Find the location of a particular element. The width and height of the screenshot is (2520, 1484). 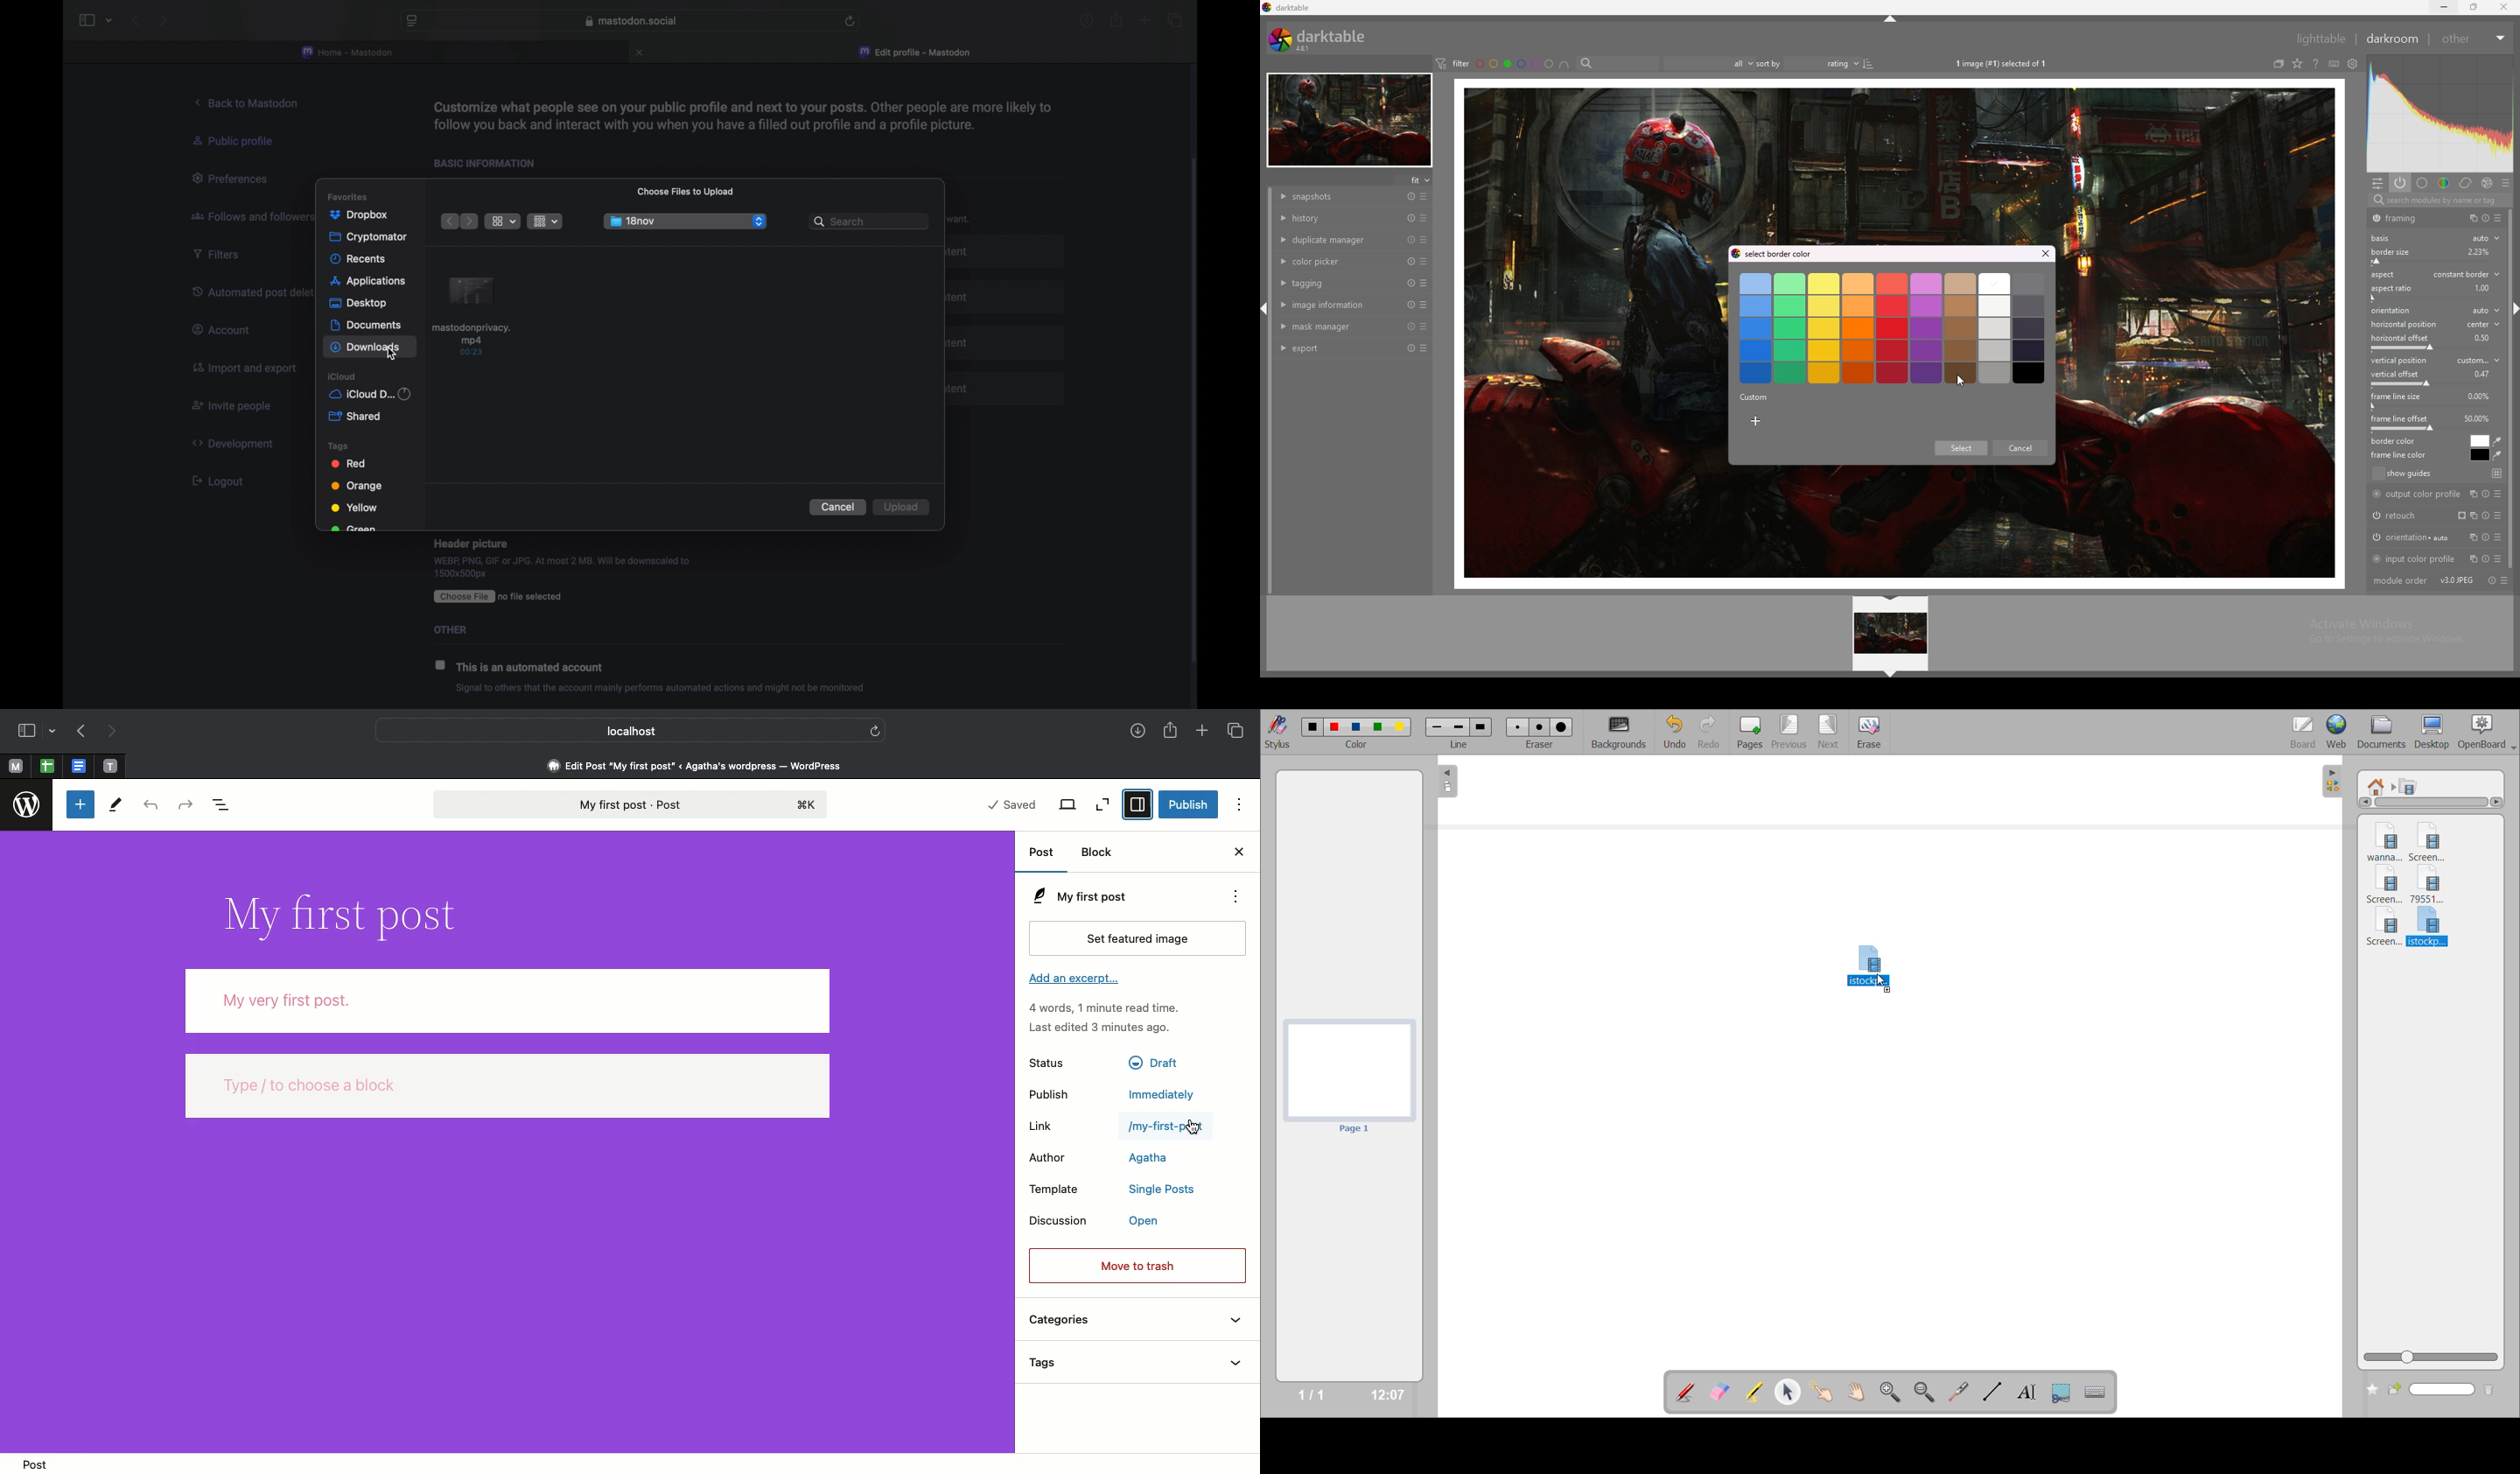

aspect is located at coordinates (2382, 274).